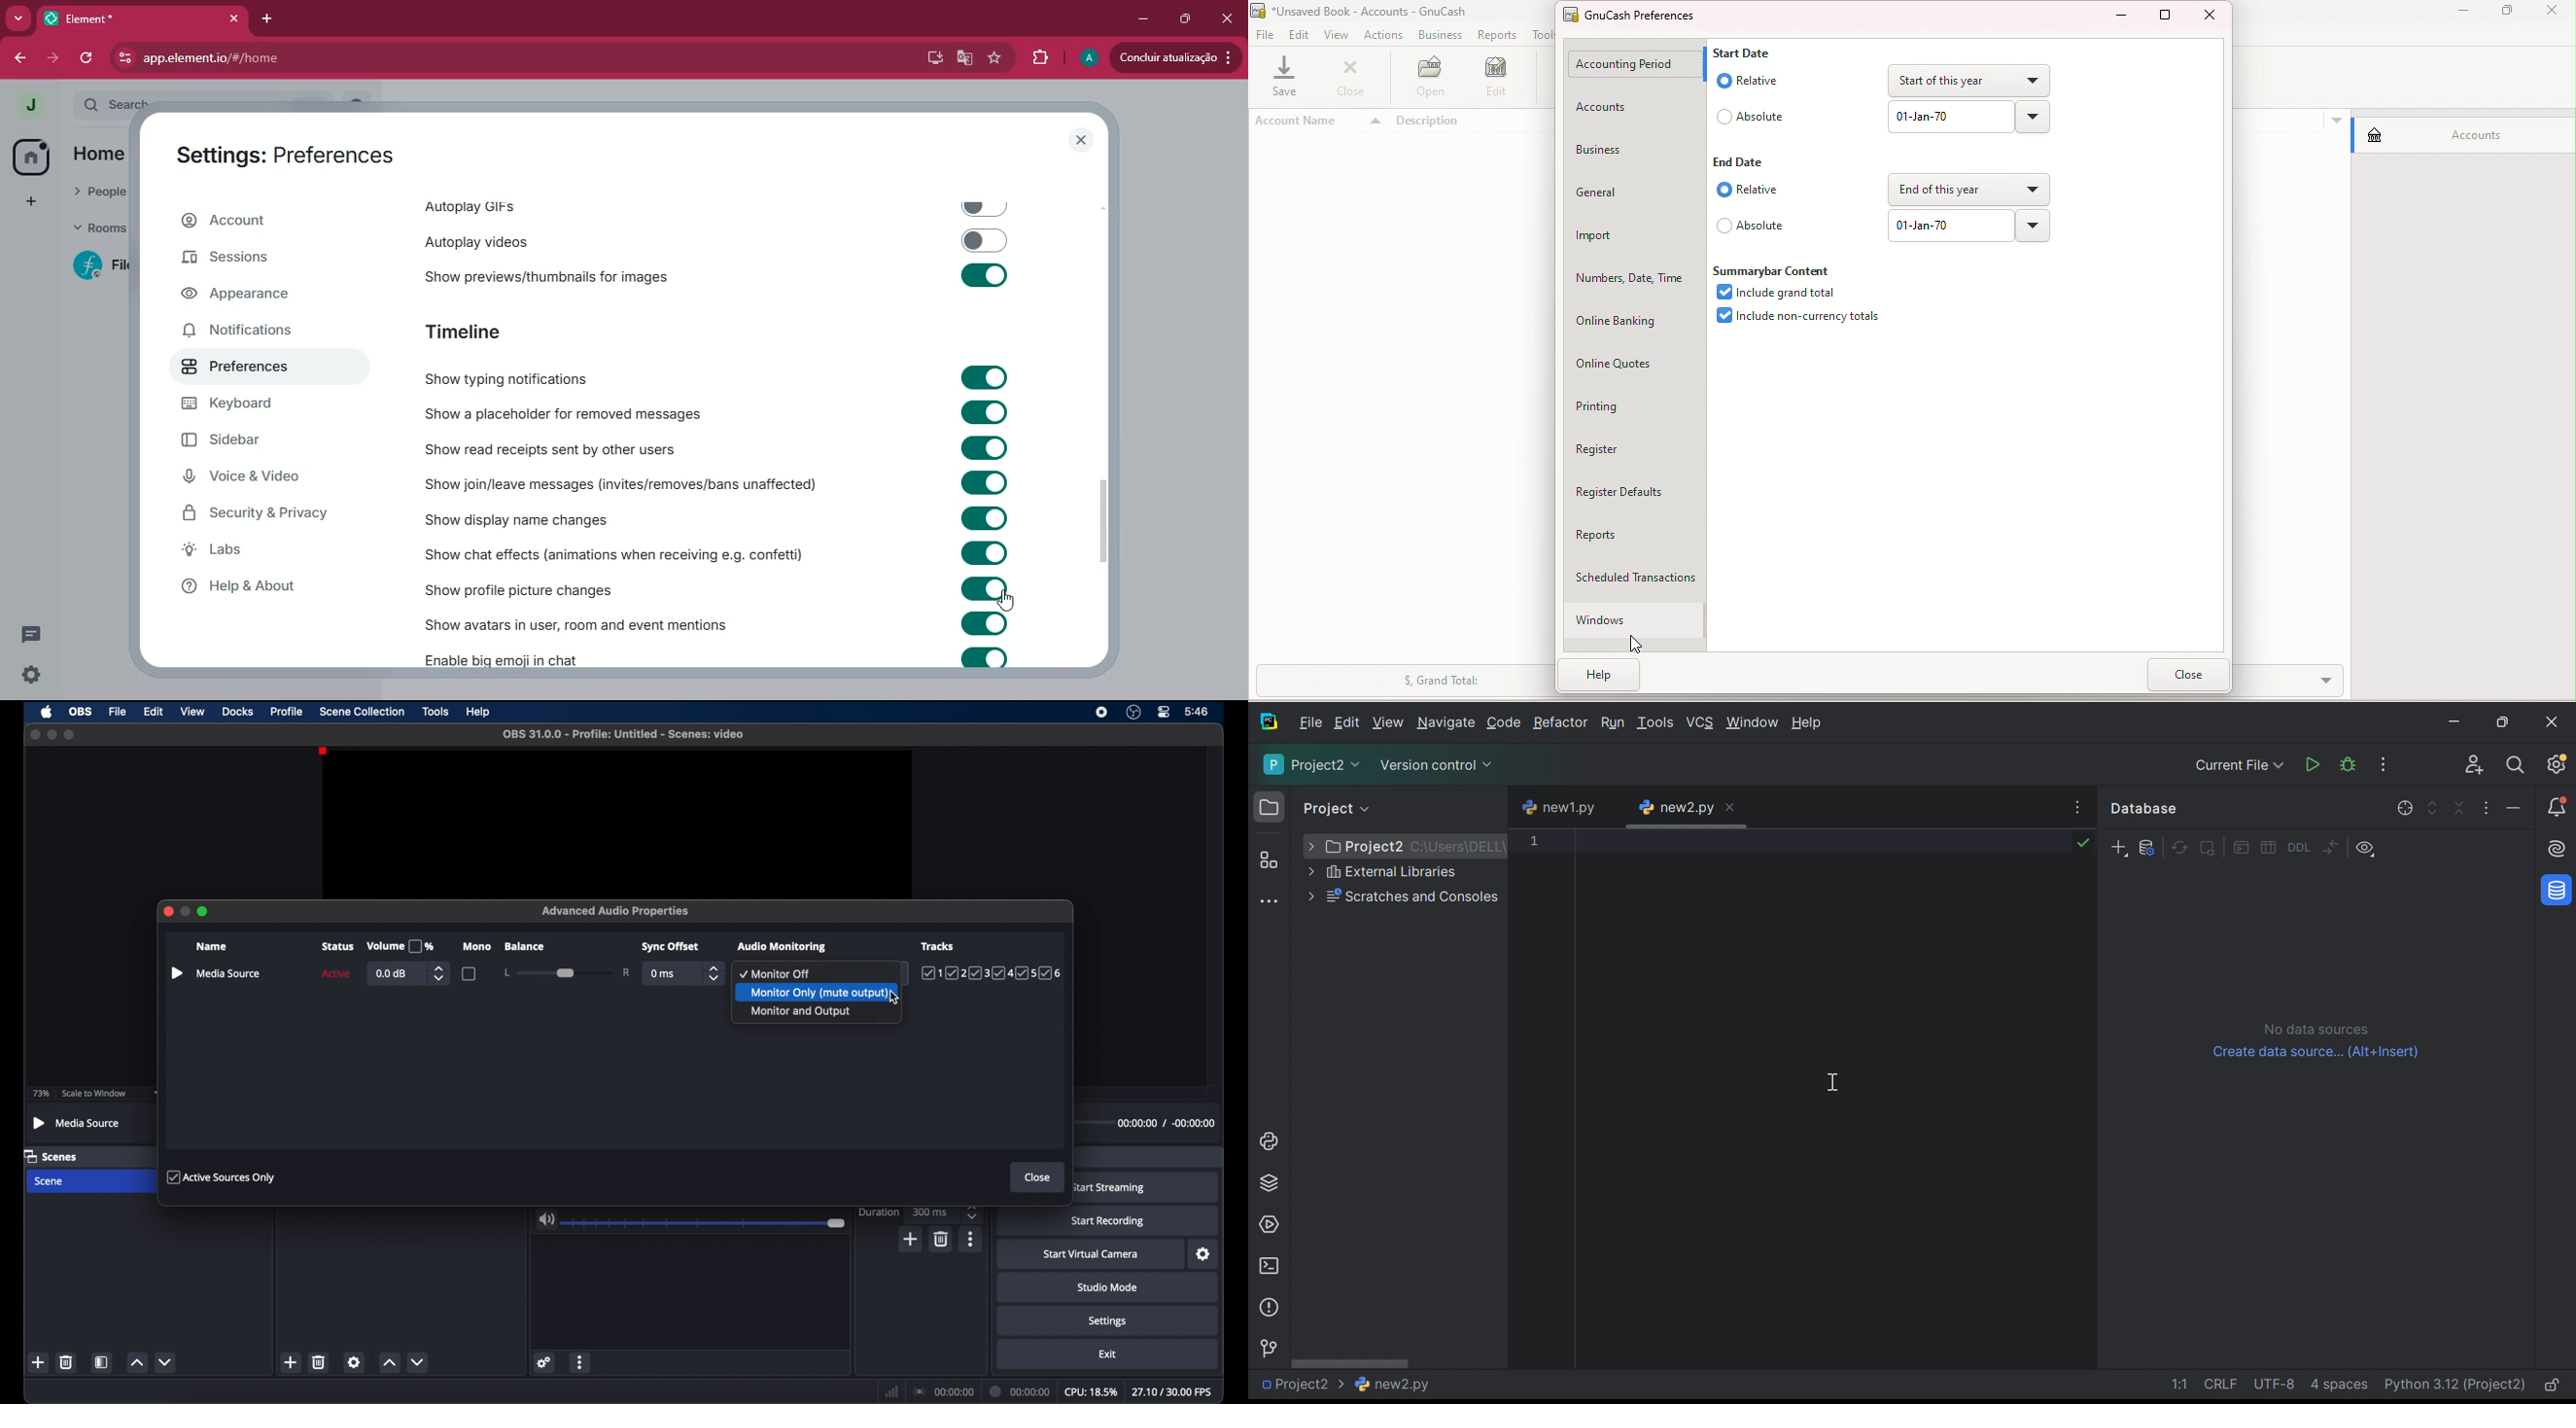 The image size is (2576, 1428). I want to click on scale to window, so click(93, 1093).